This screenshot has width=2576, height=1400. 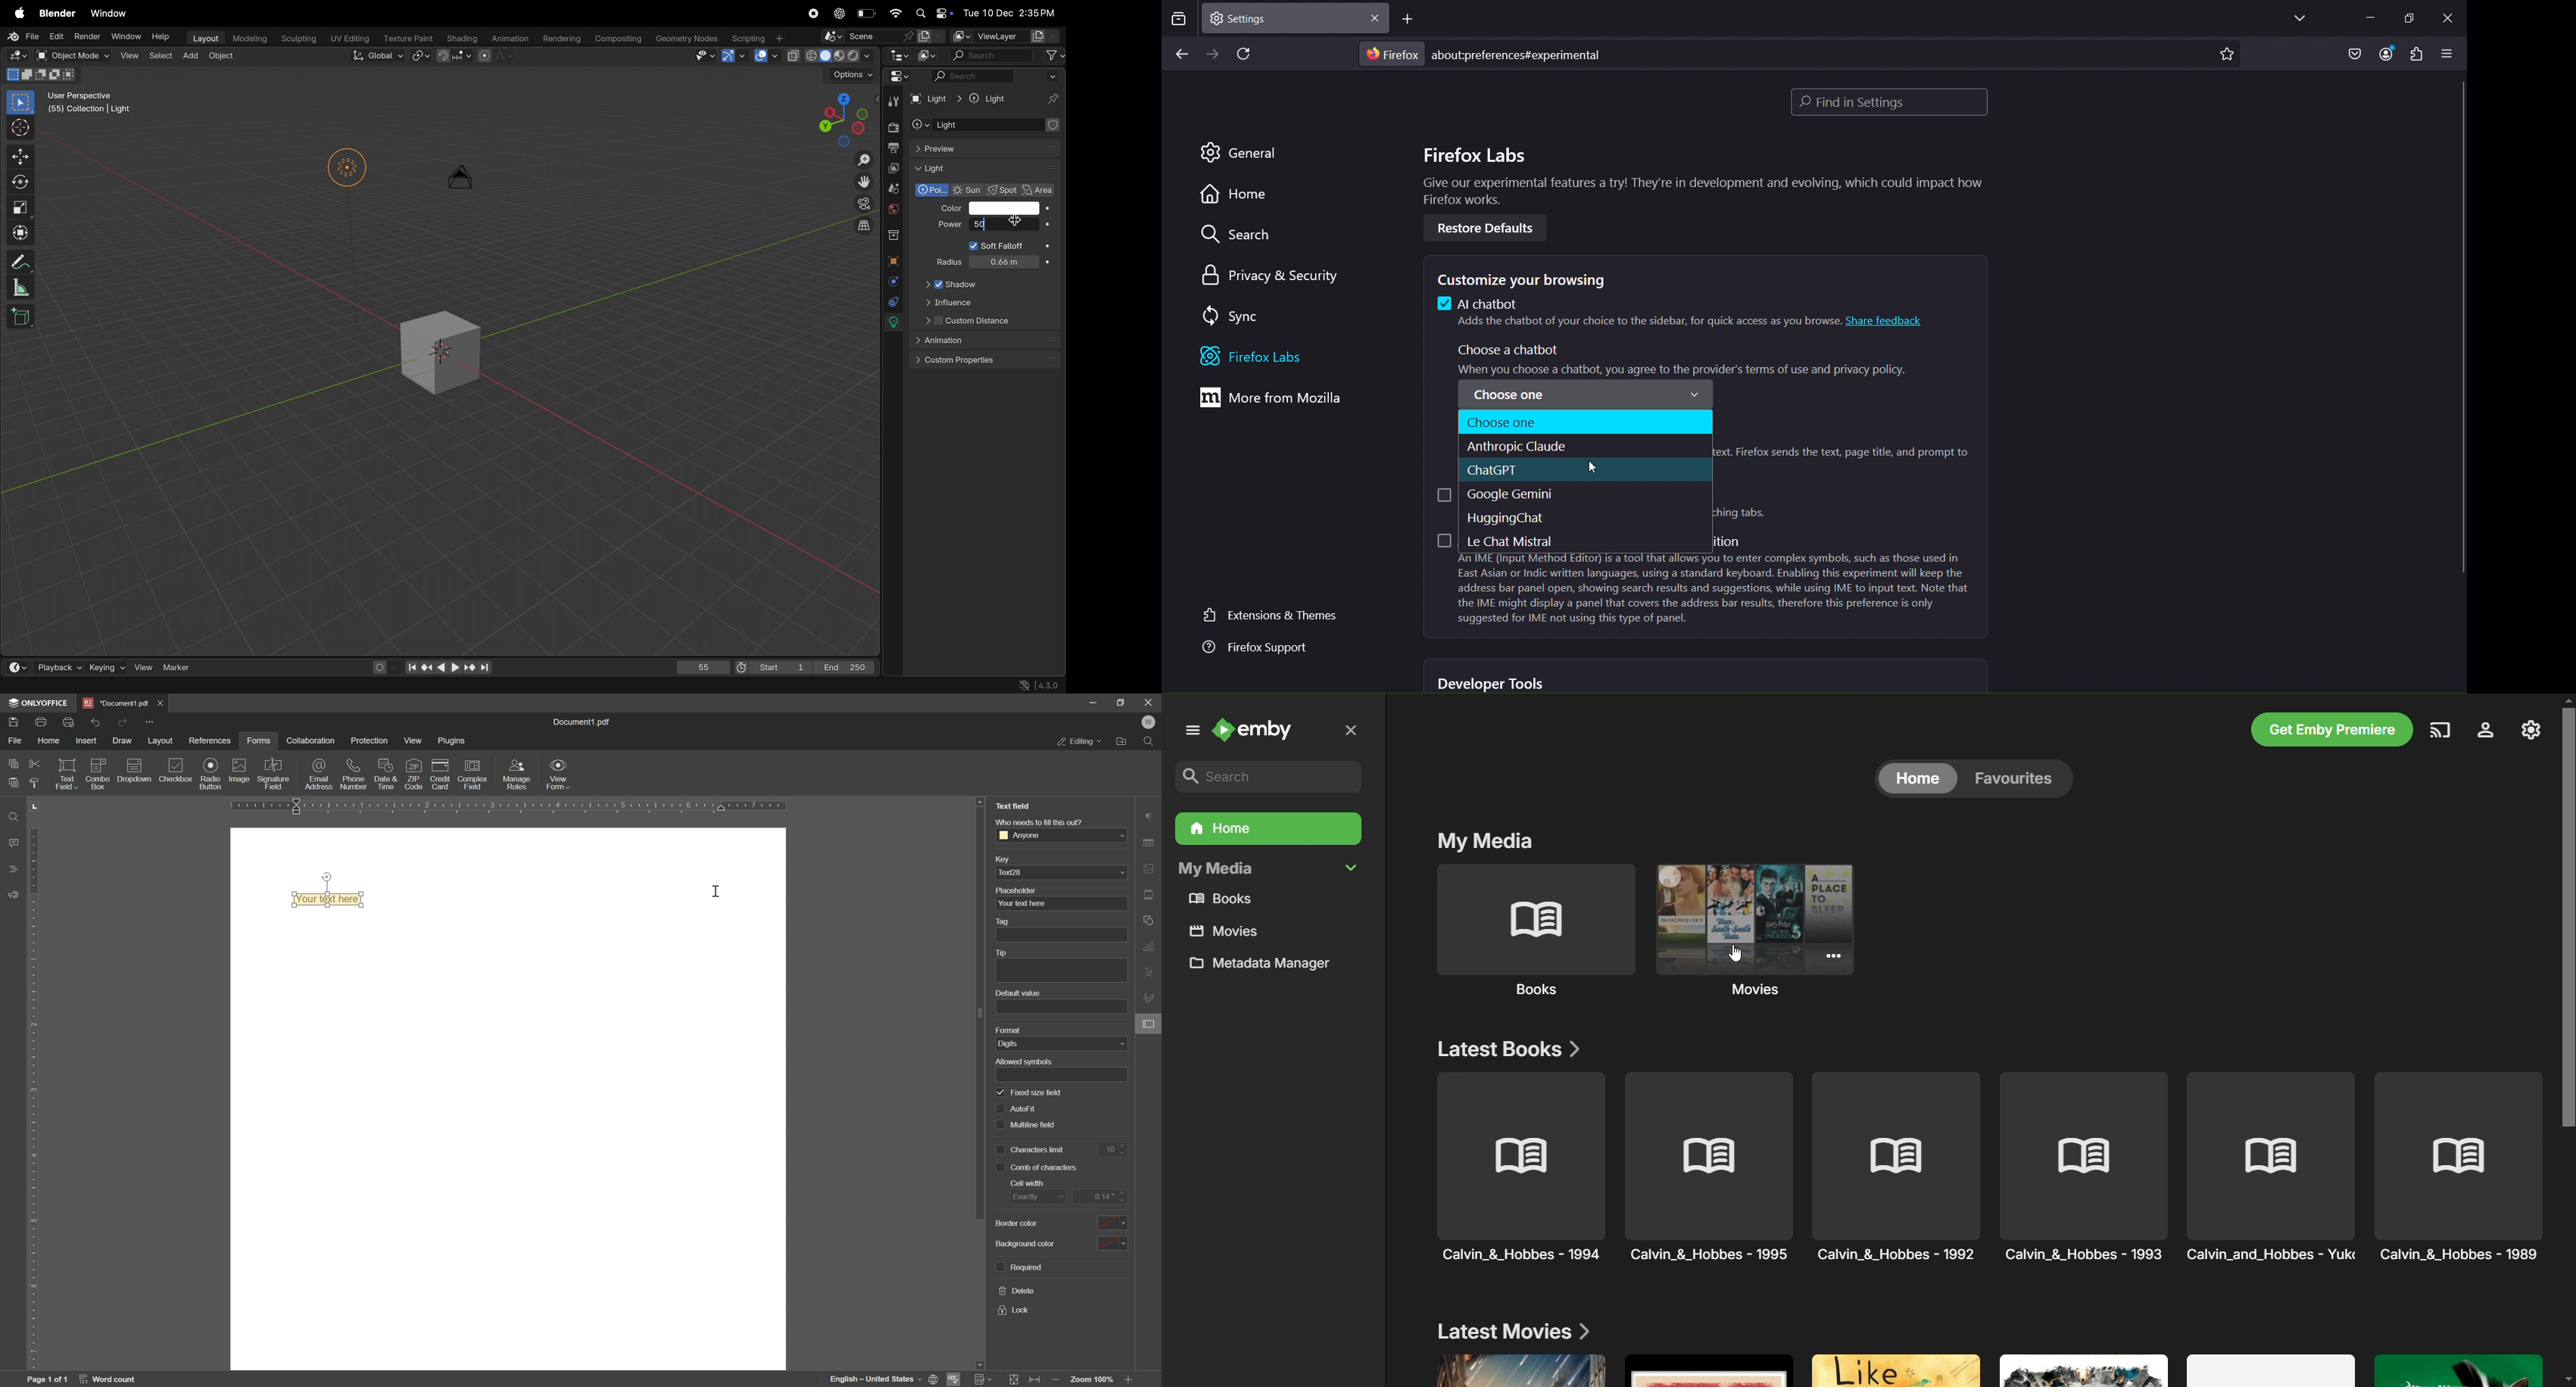 What do you see at coordinates (991, 98) in the screenshot?
I see `Light` at bounding box center [991, 98].